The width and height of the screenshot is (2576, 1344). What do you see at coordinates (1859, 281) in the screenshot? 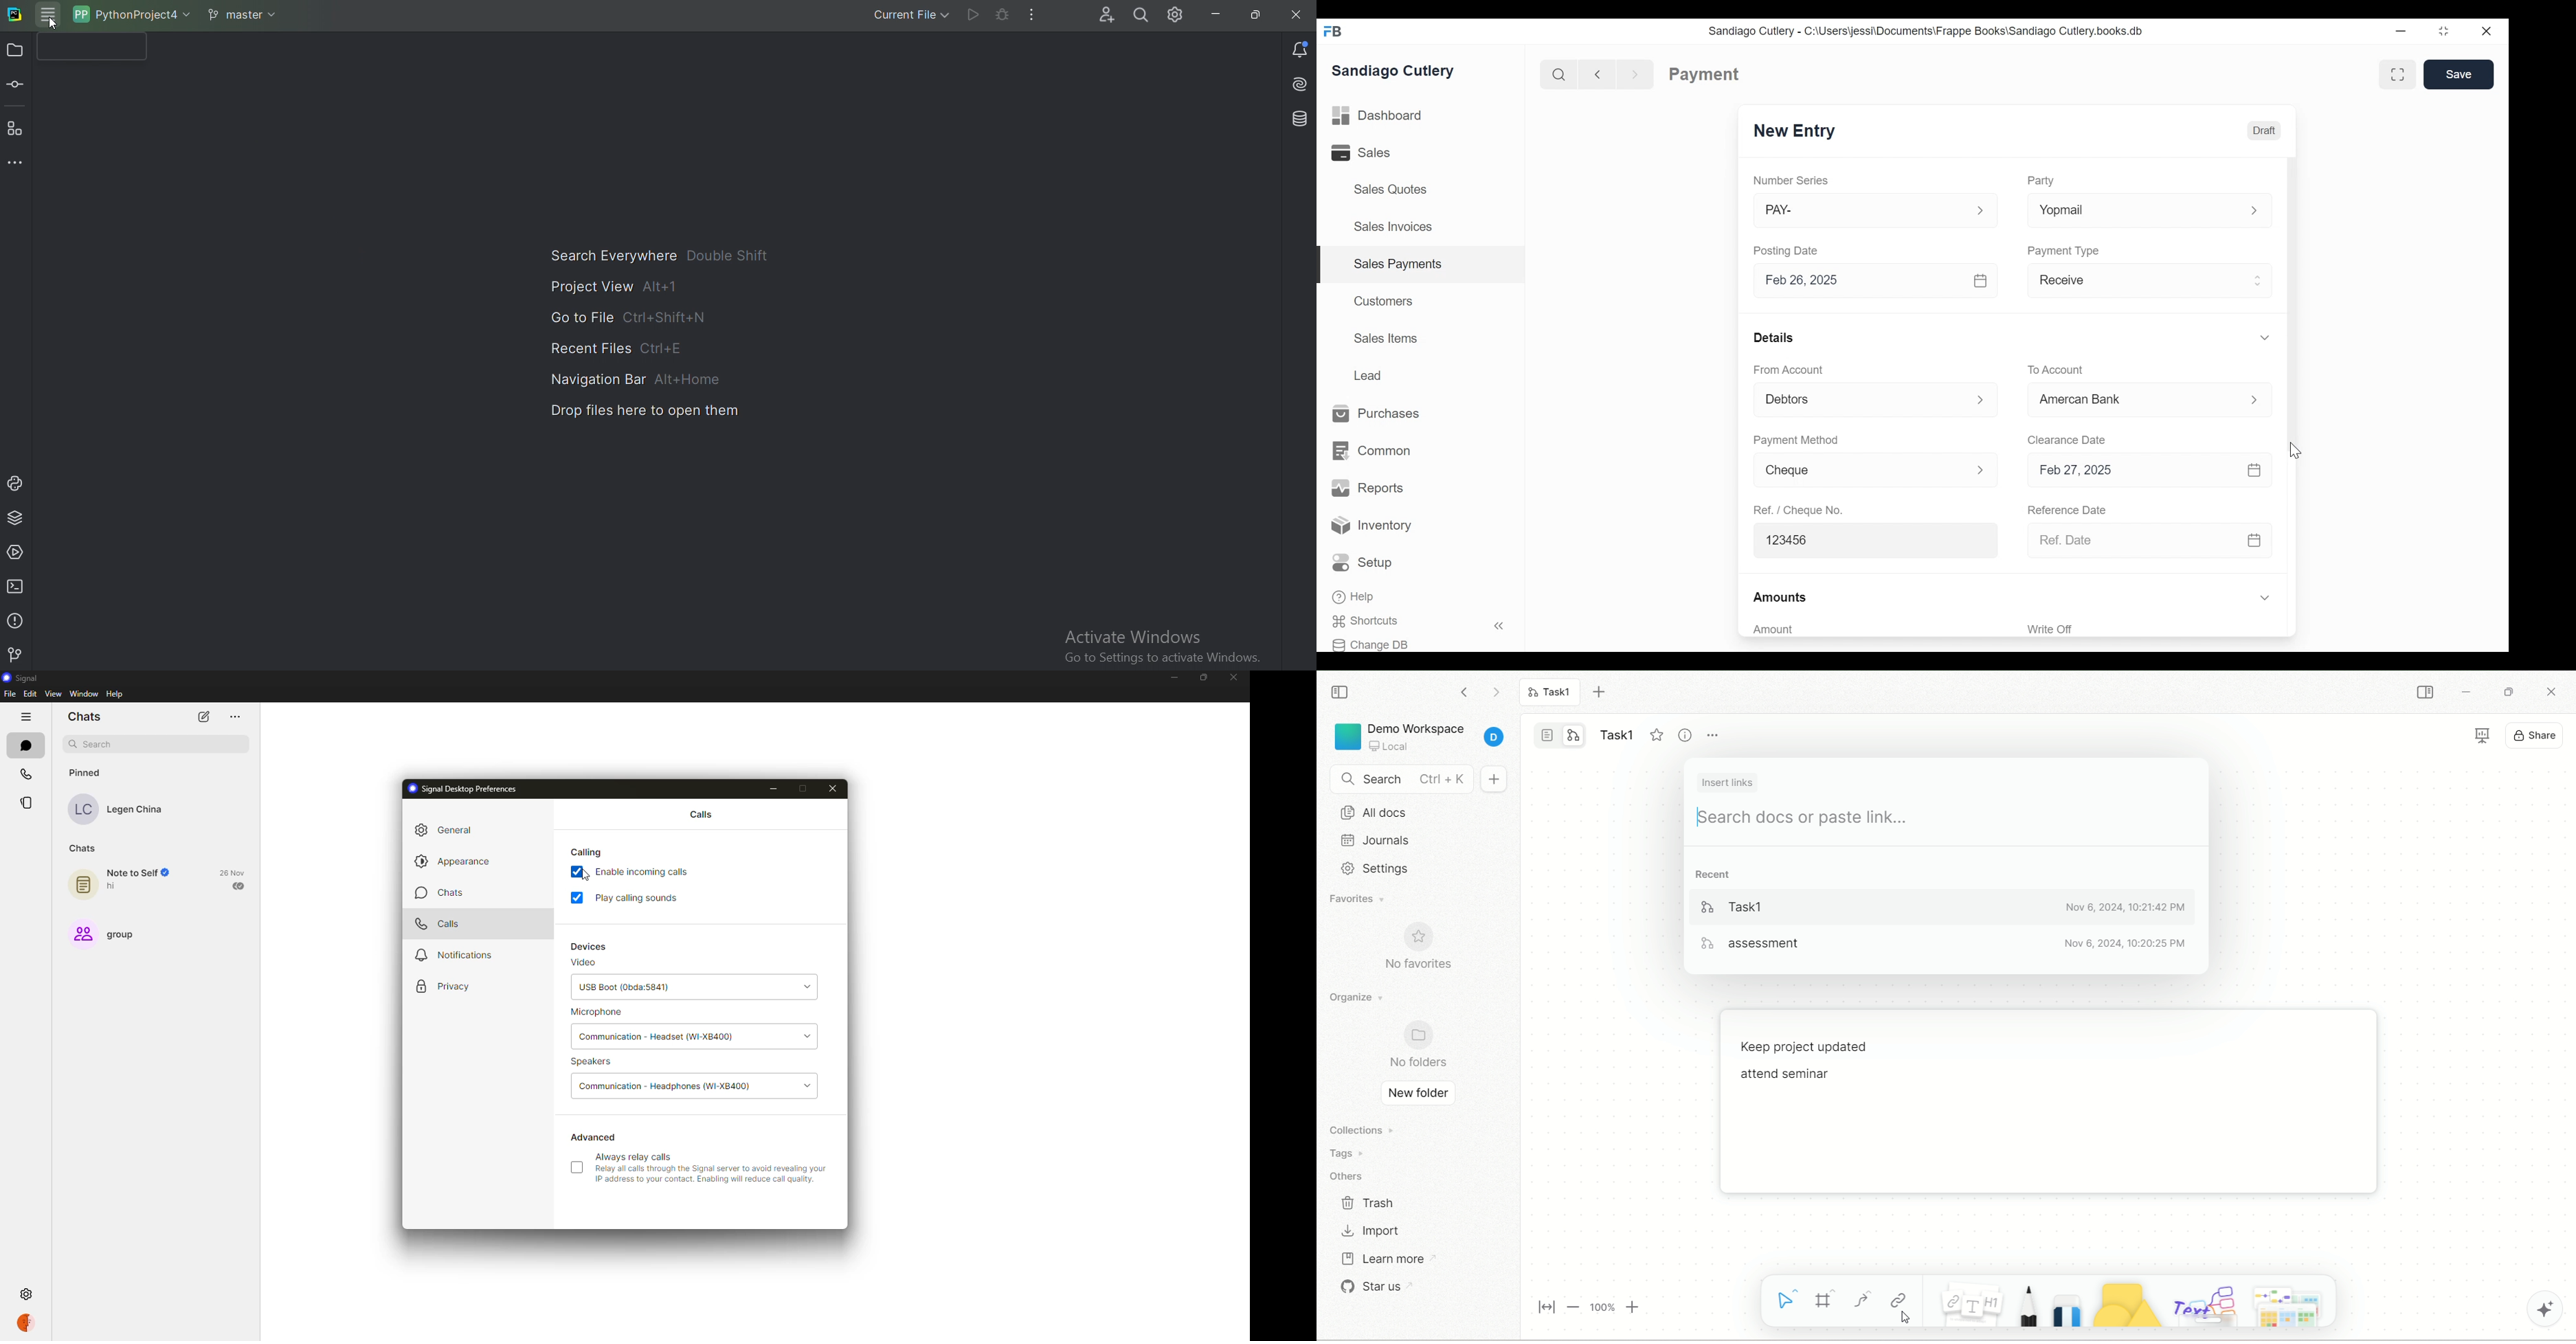
I see `Feb 26, 2025 ` at bounding box center [1859, 281].